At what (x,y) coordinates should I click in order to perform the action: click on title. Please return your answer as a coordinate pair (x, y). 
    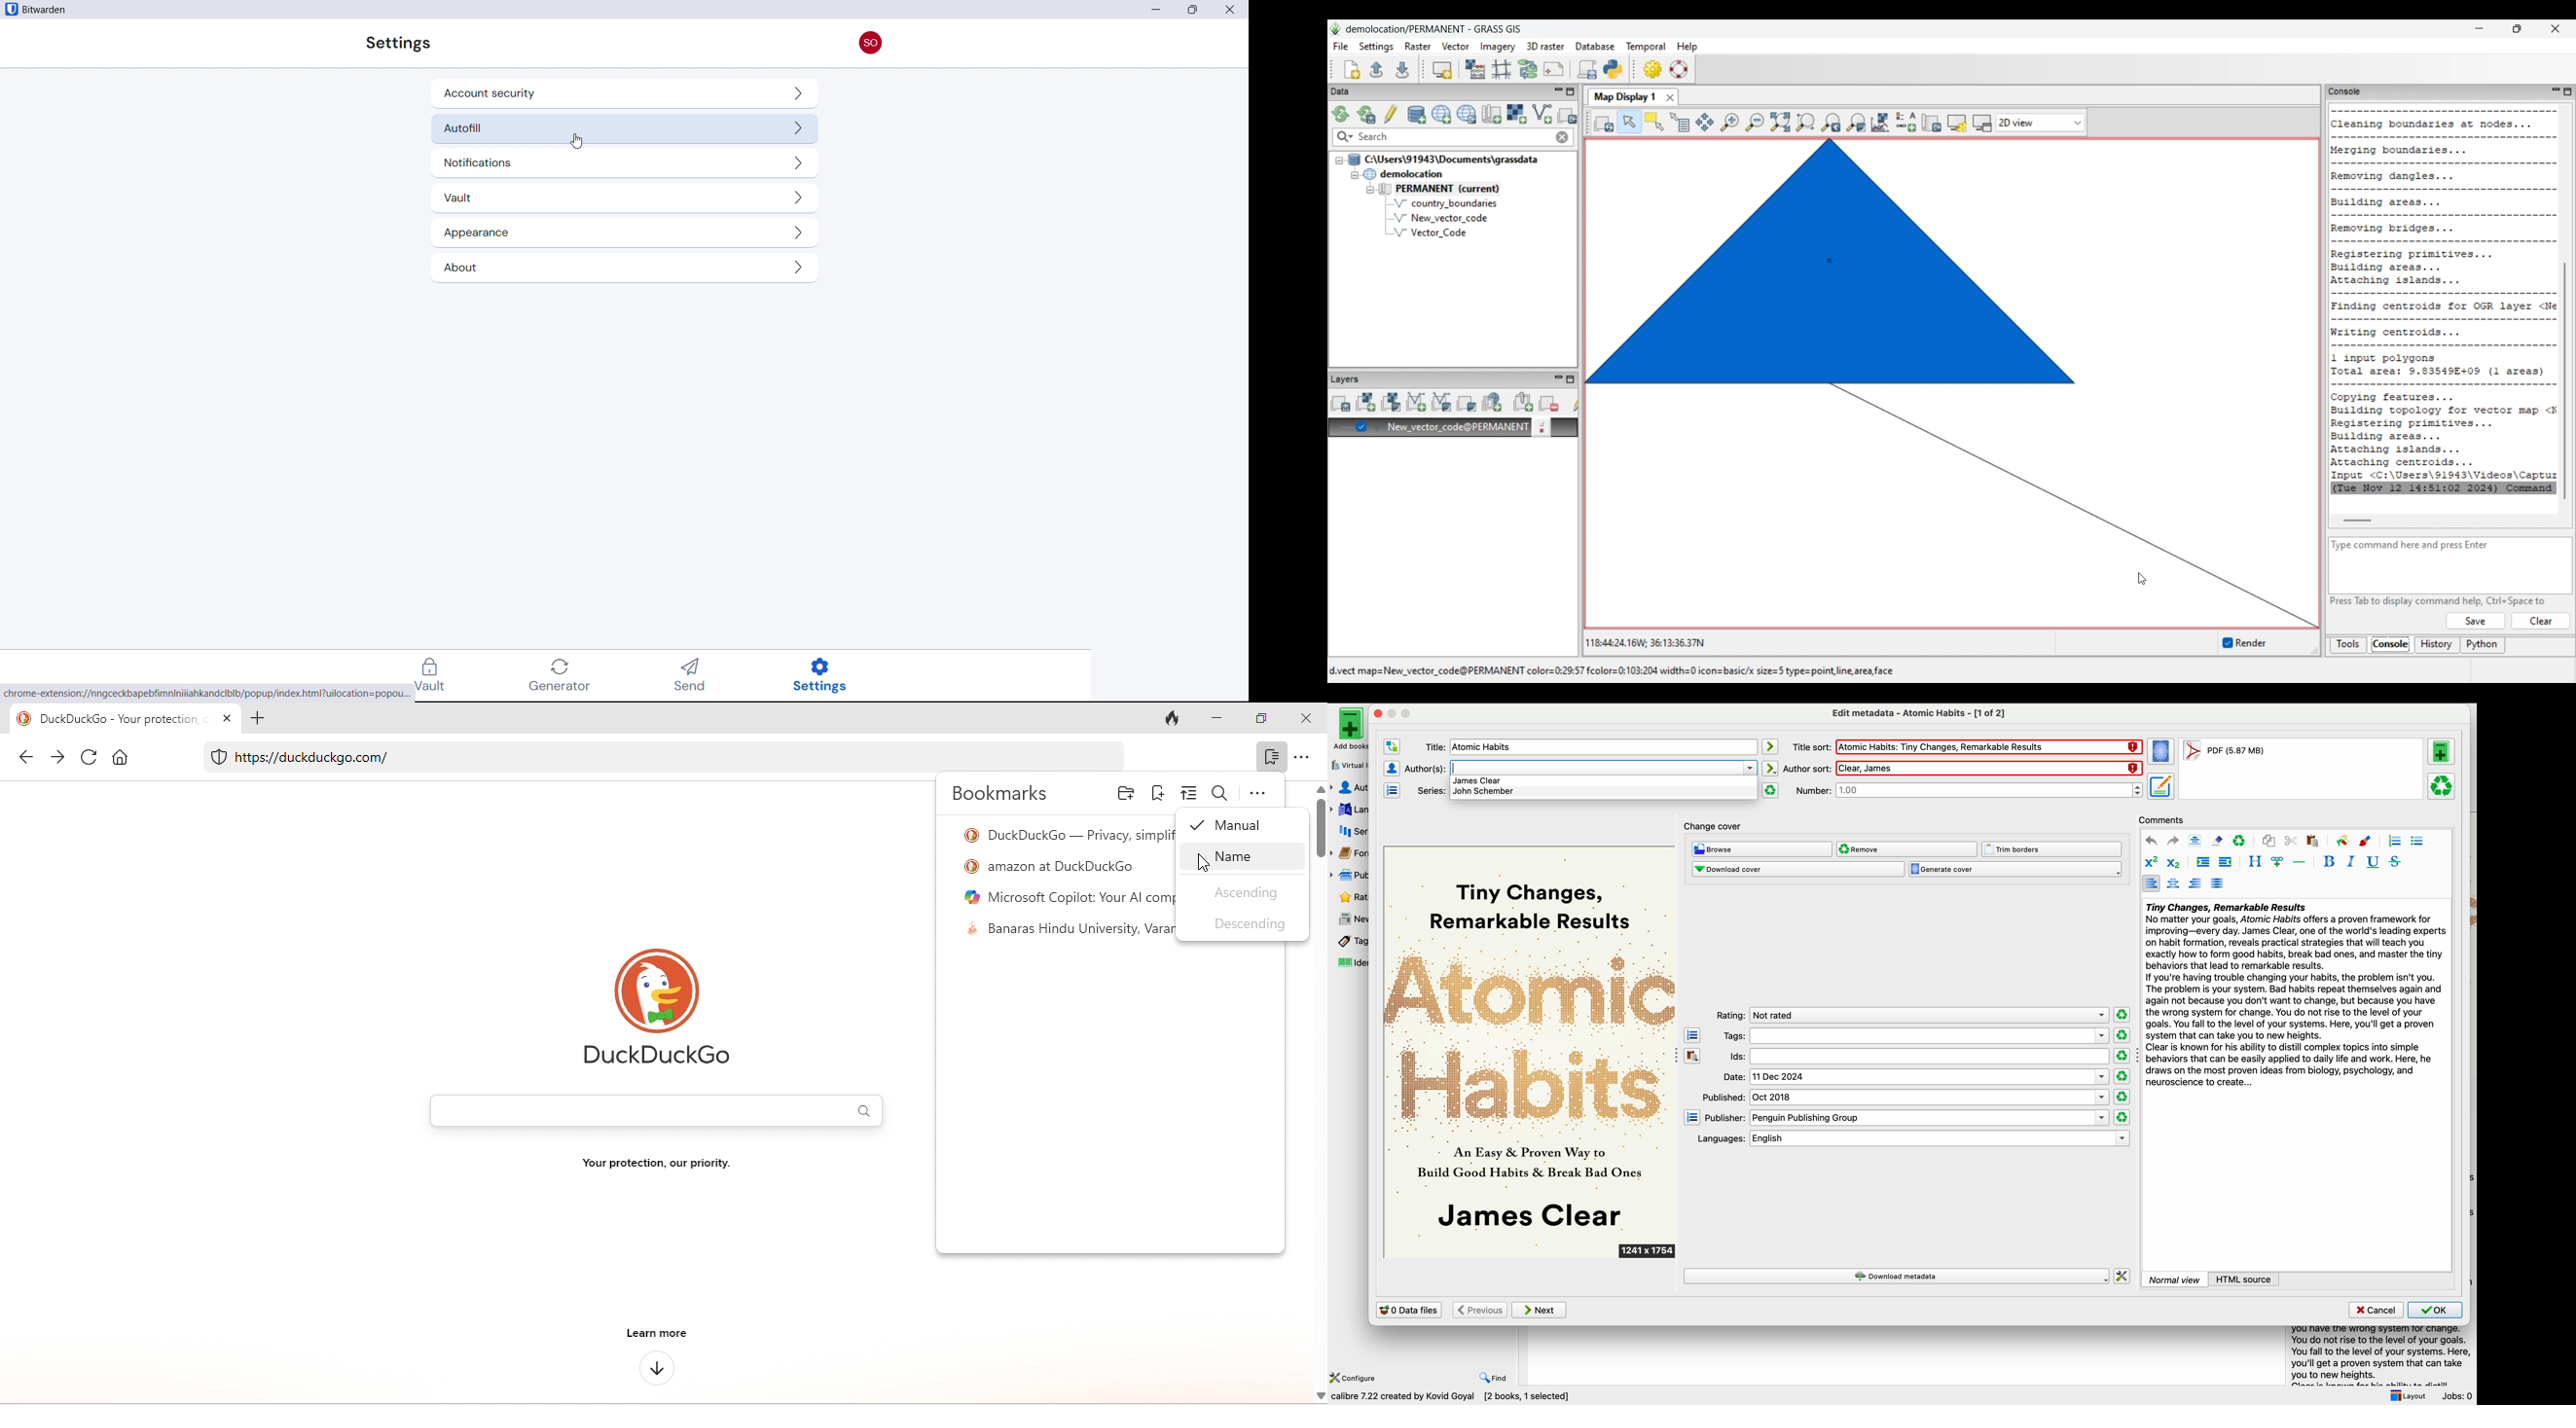
    Looking at the image, I should click on (45, 10).